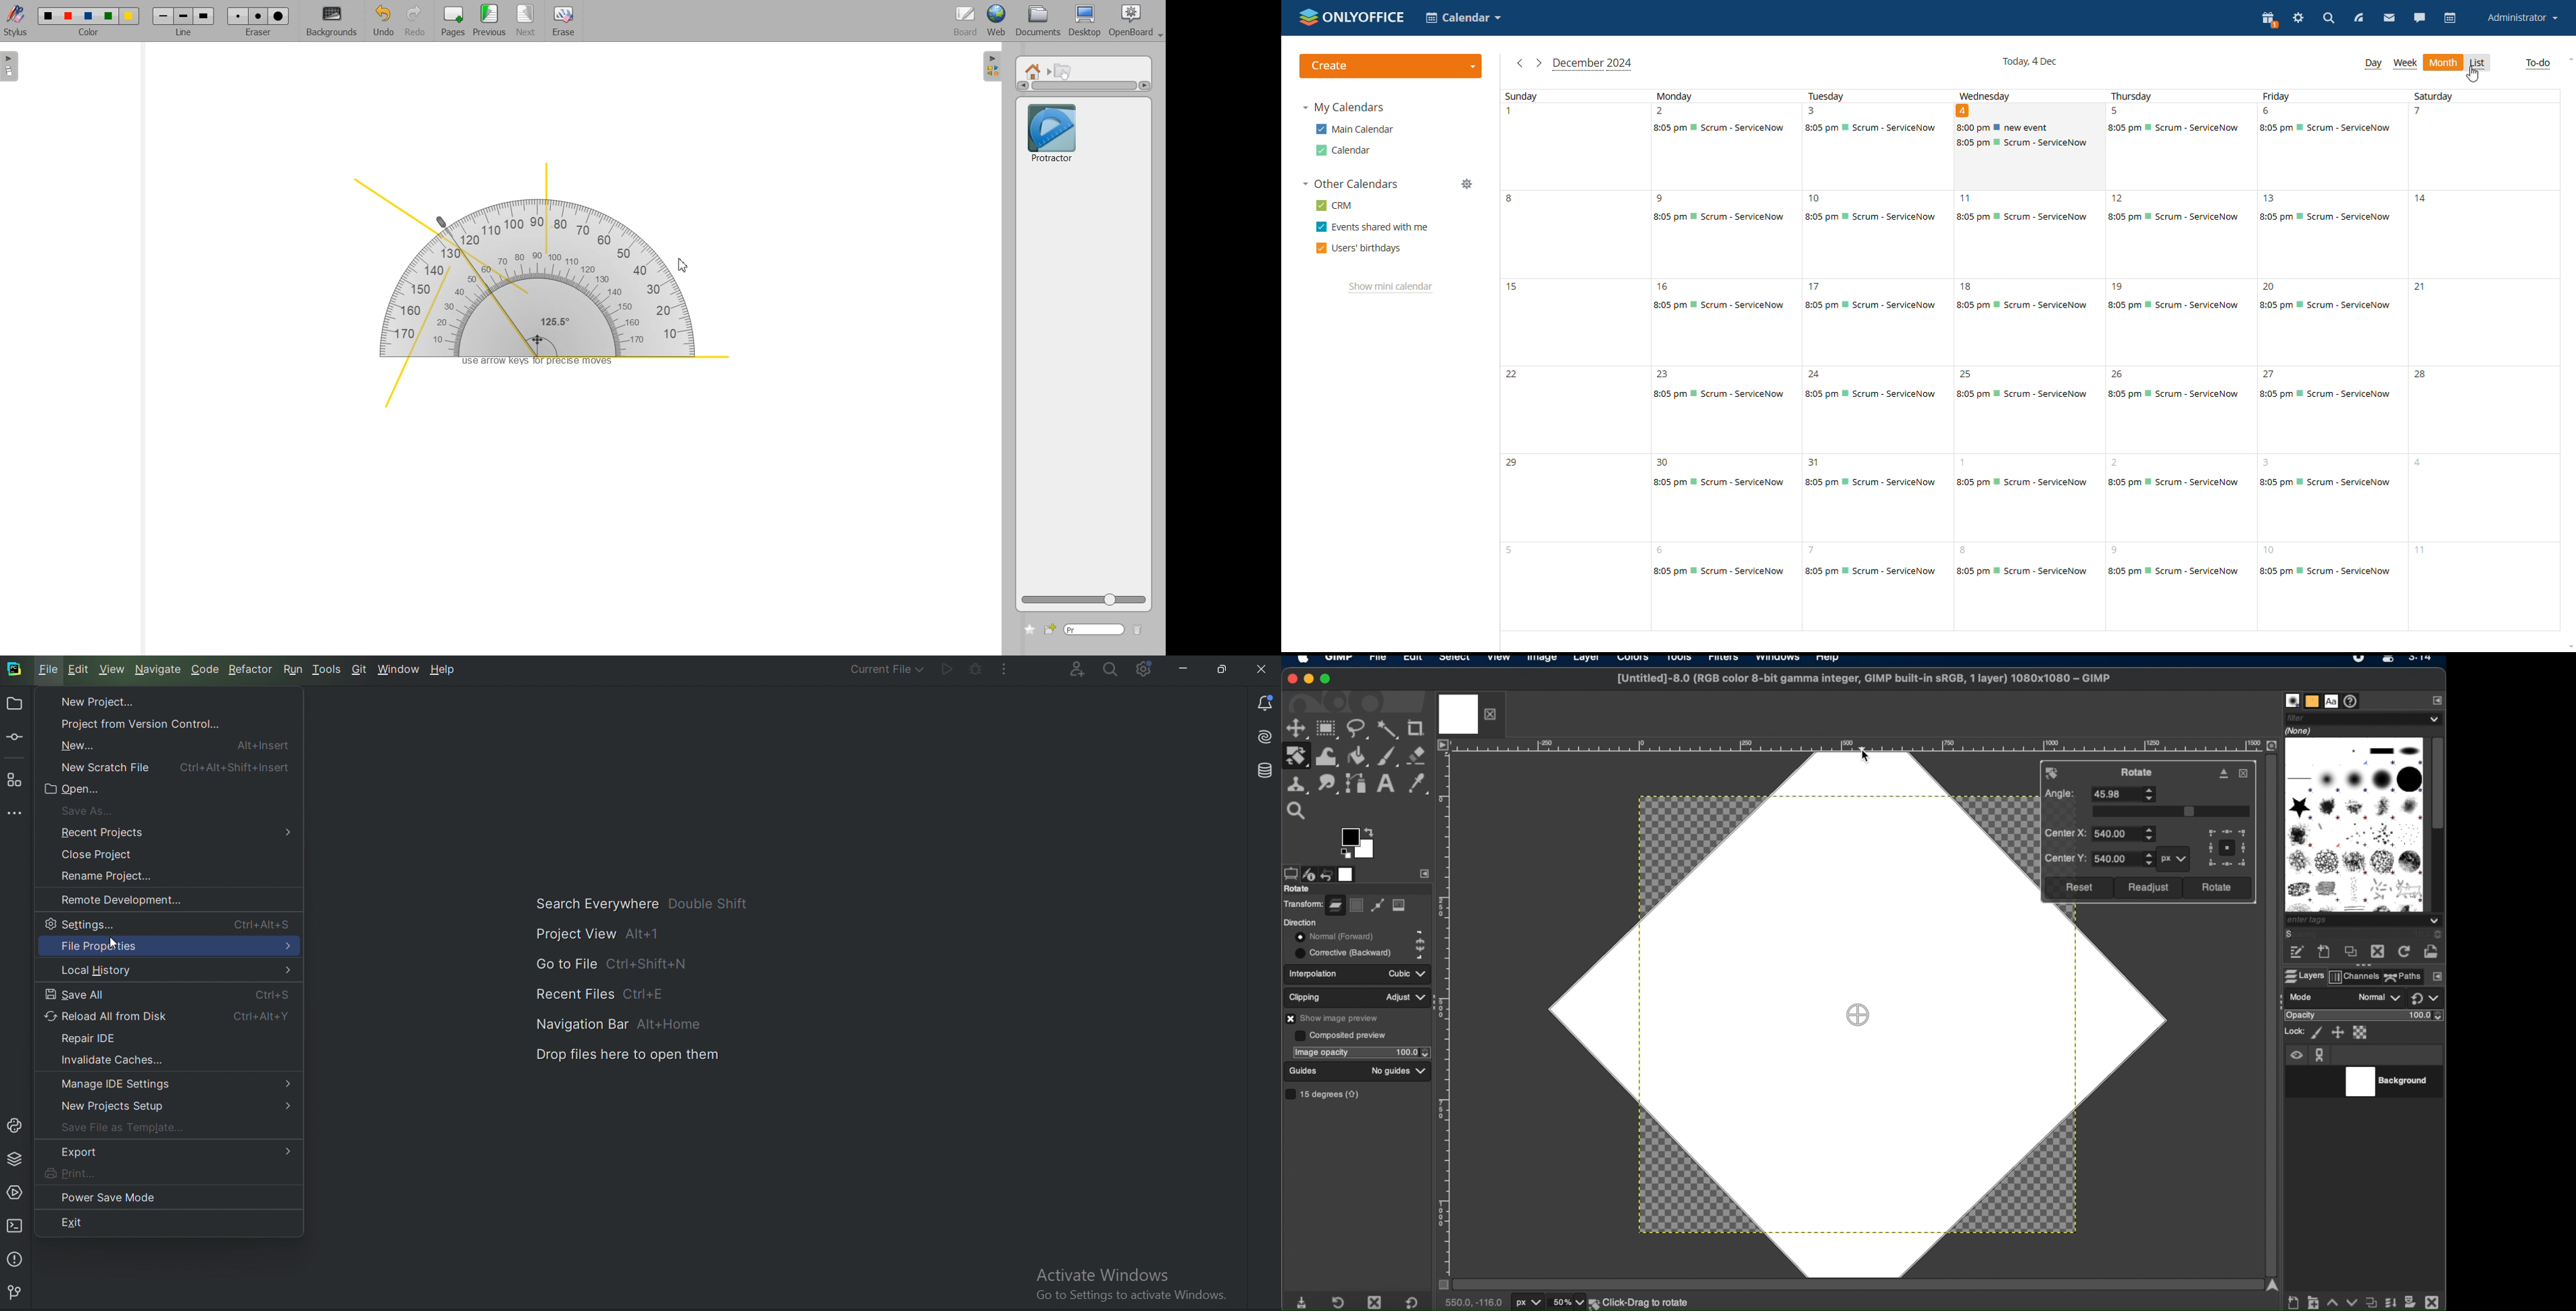 The image size is (2576, 1316). Describe the element at coordinates (1358, 730) in the screenshot. I see `free select tool` at that location.